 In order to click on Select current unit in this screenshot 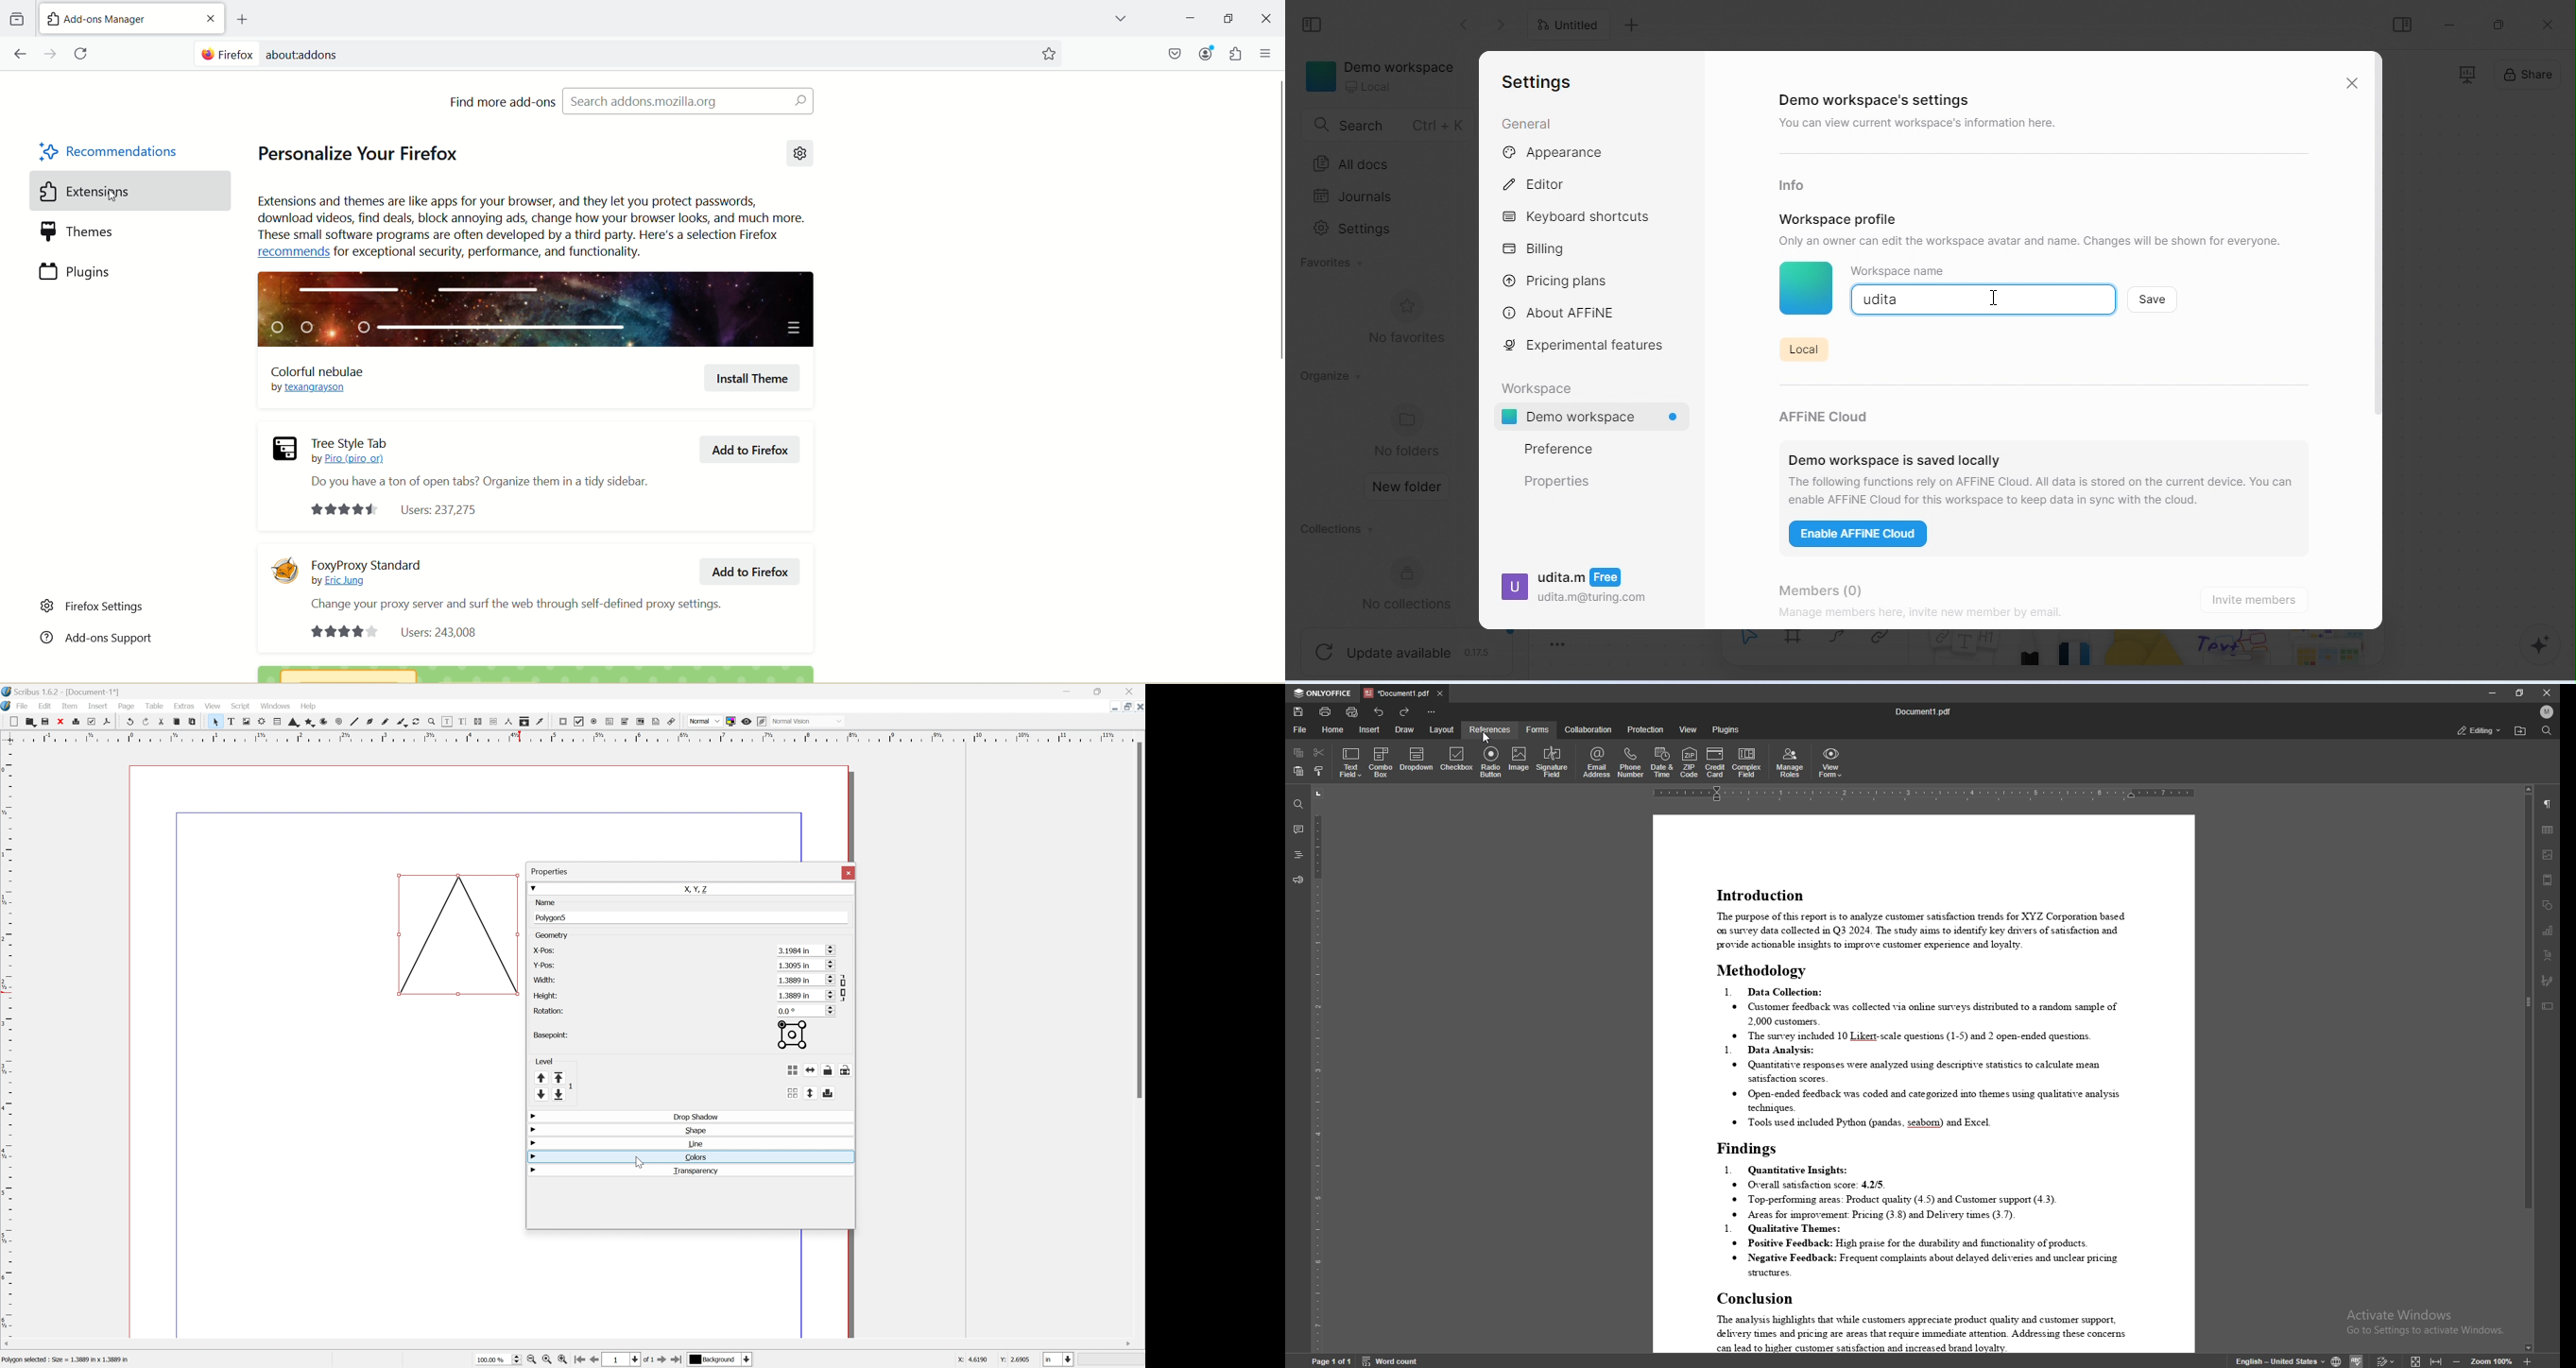, I will do `click(1061, 1359)`.